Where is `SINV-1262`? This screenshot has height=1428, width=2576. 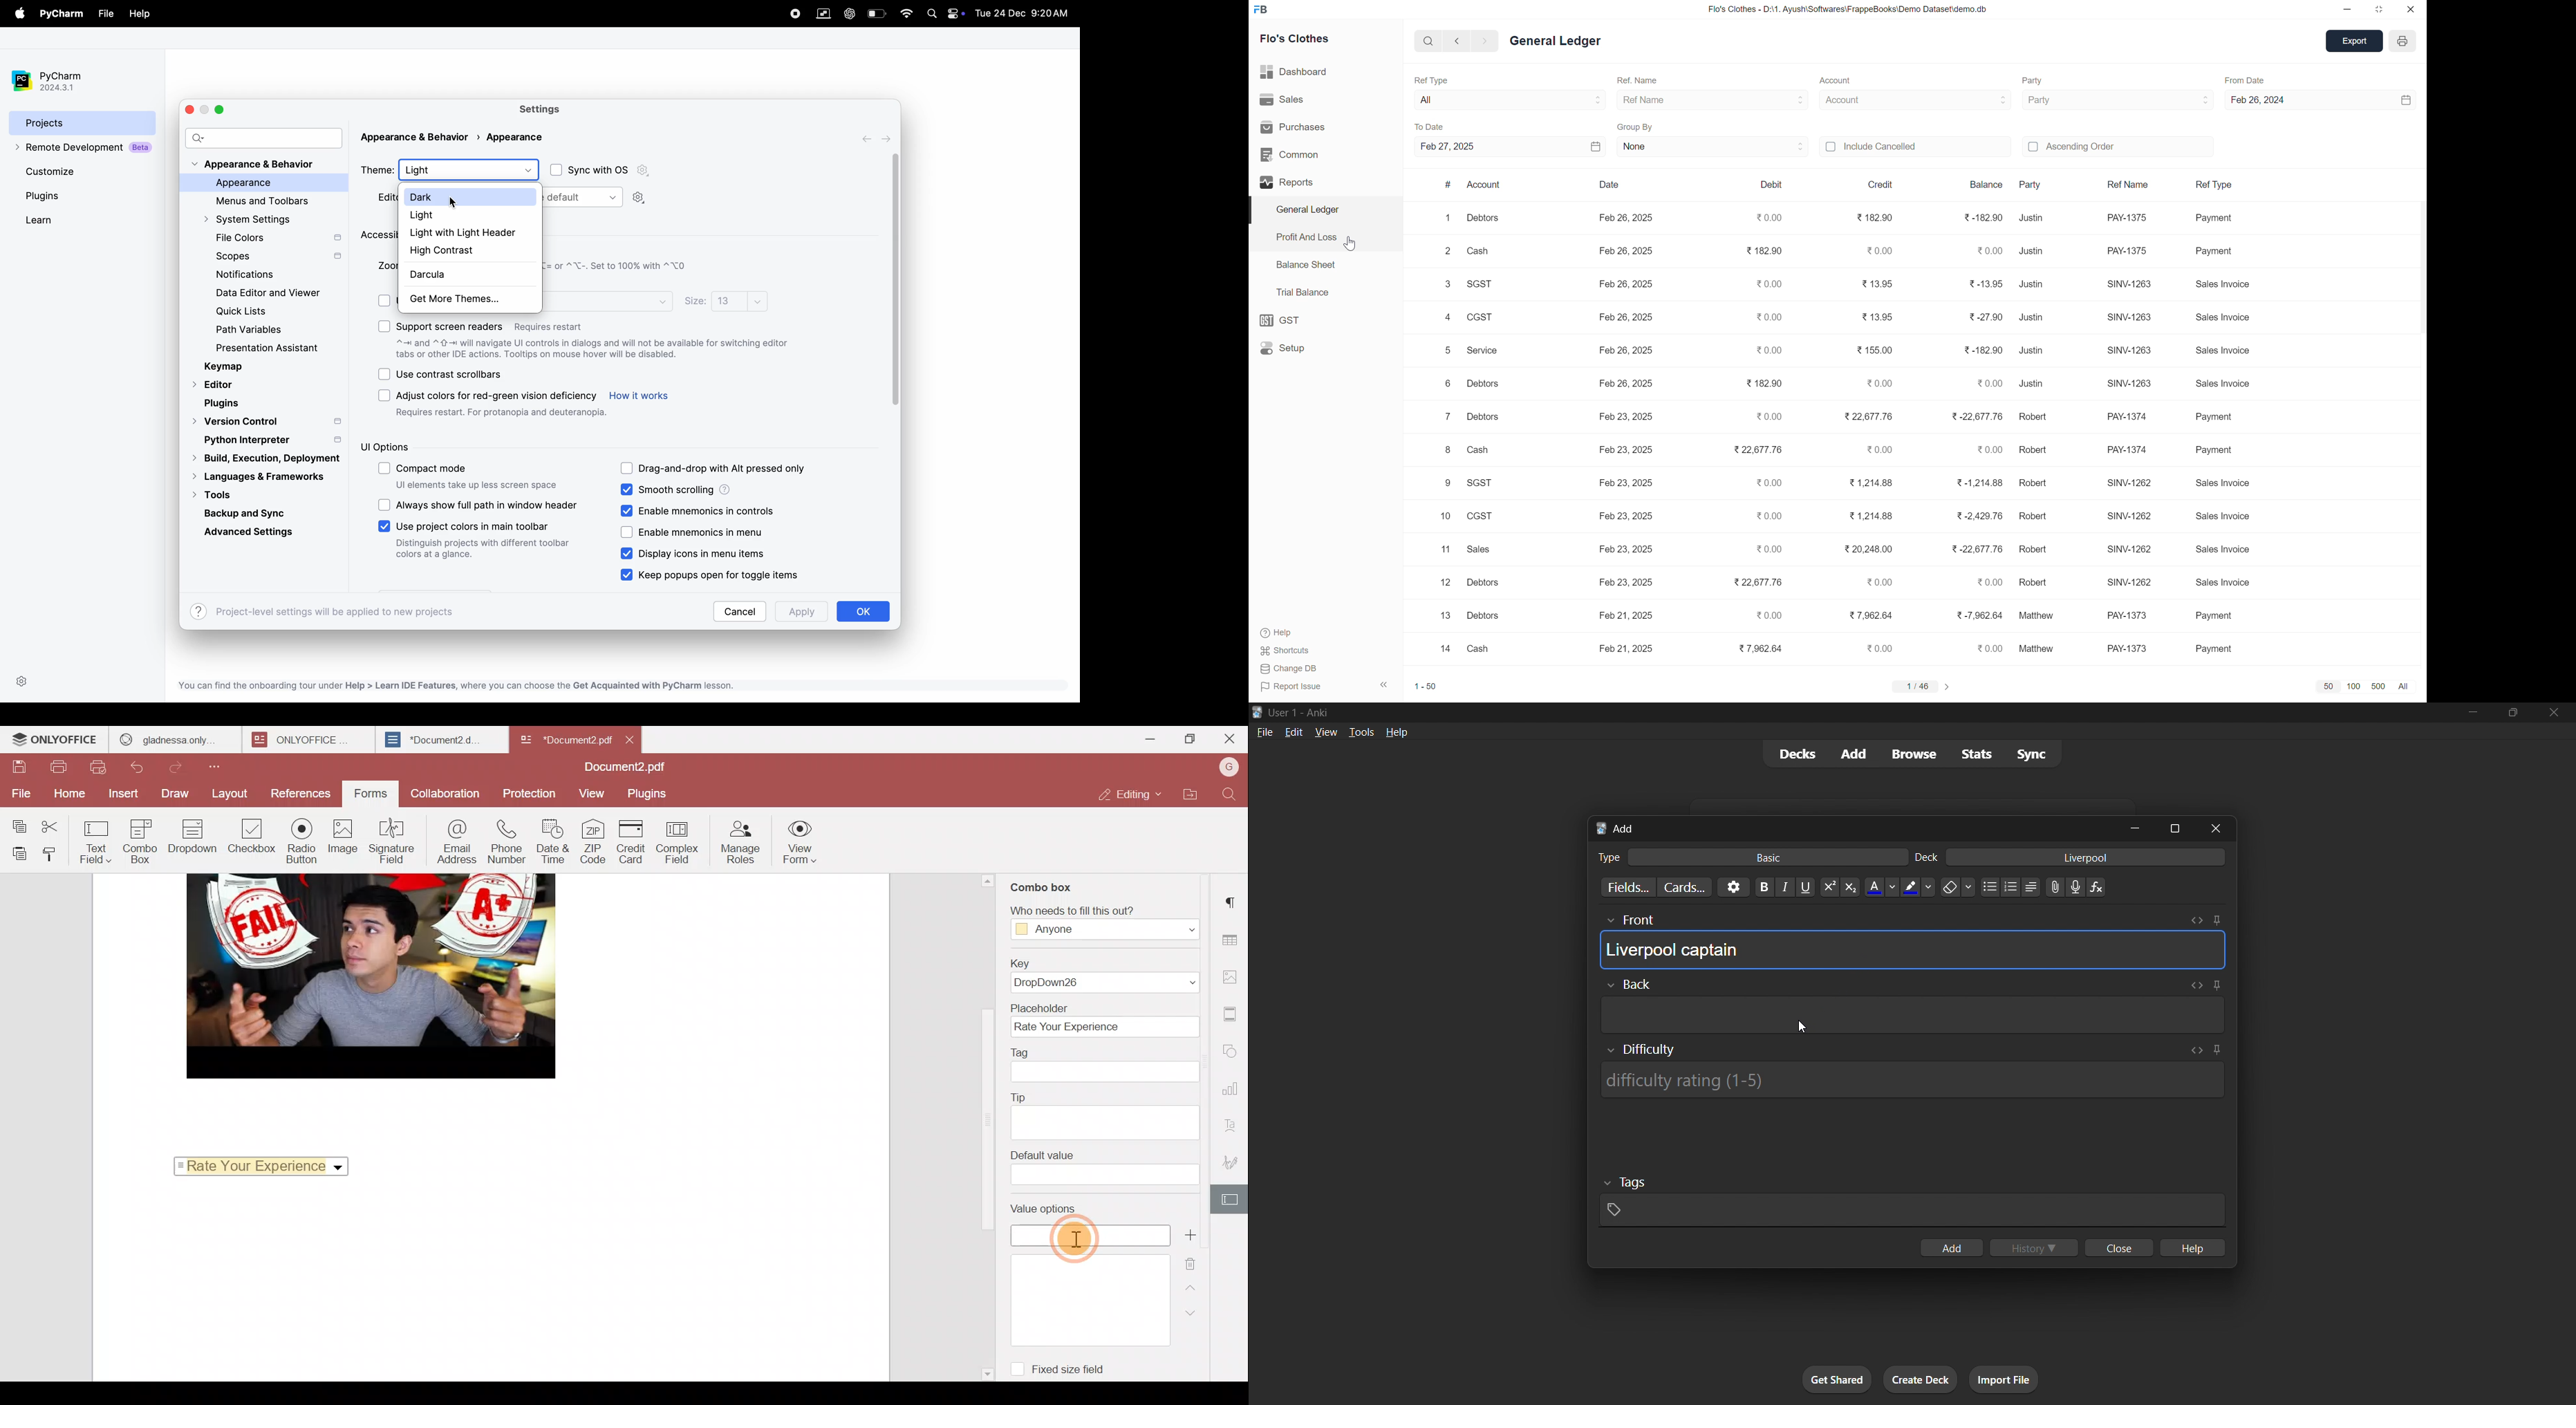
SINV-1262 is located at coordinates (2128, 484).